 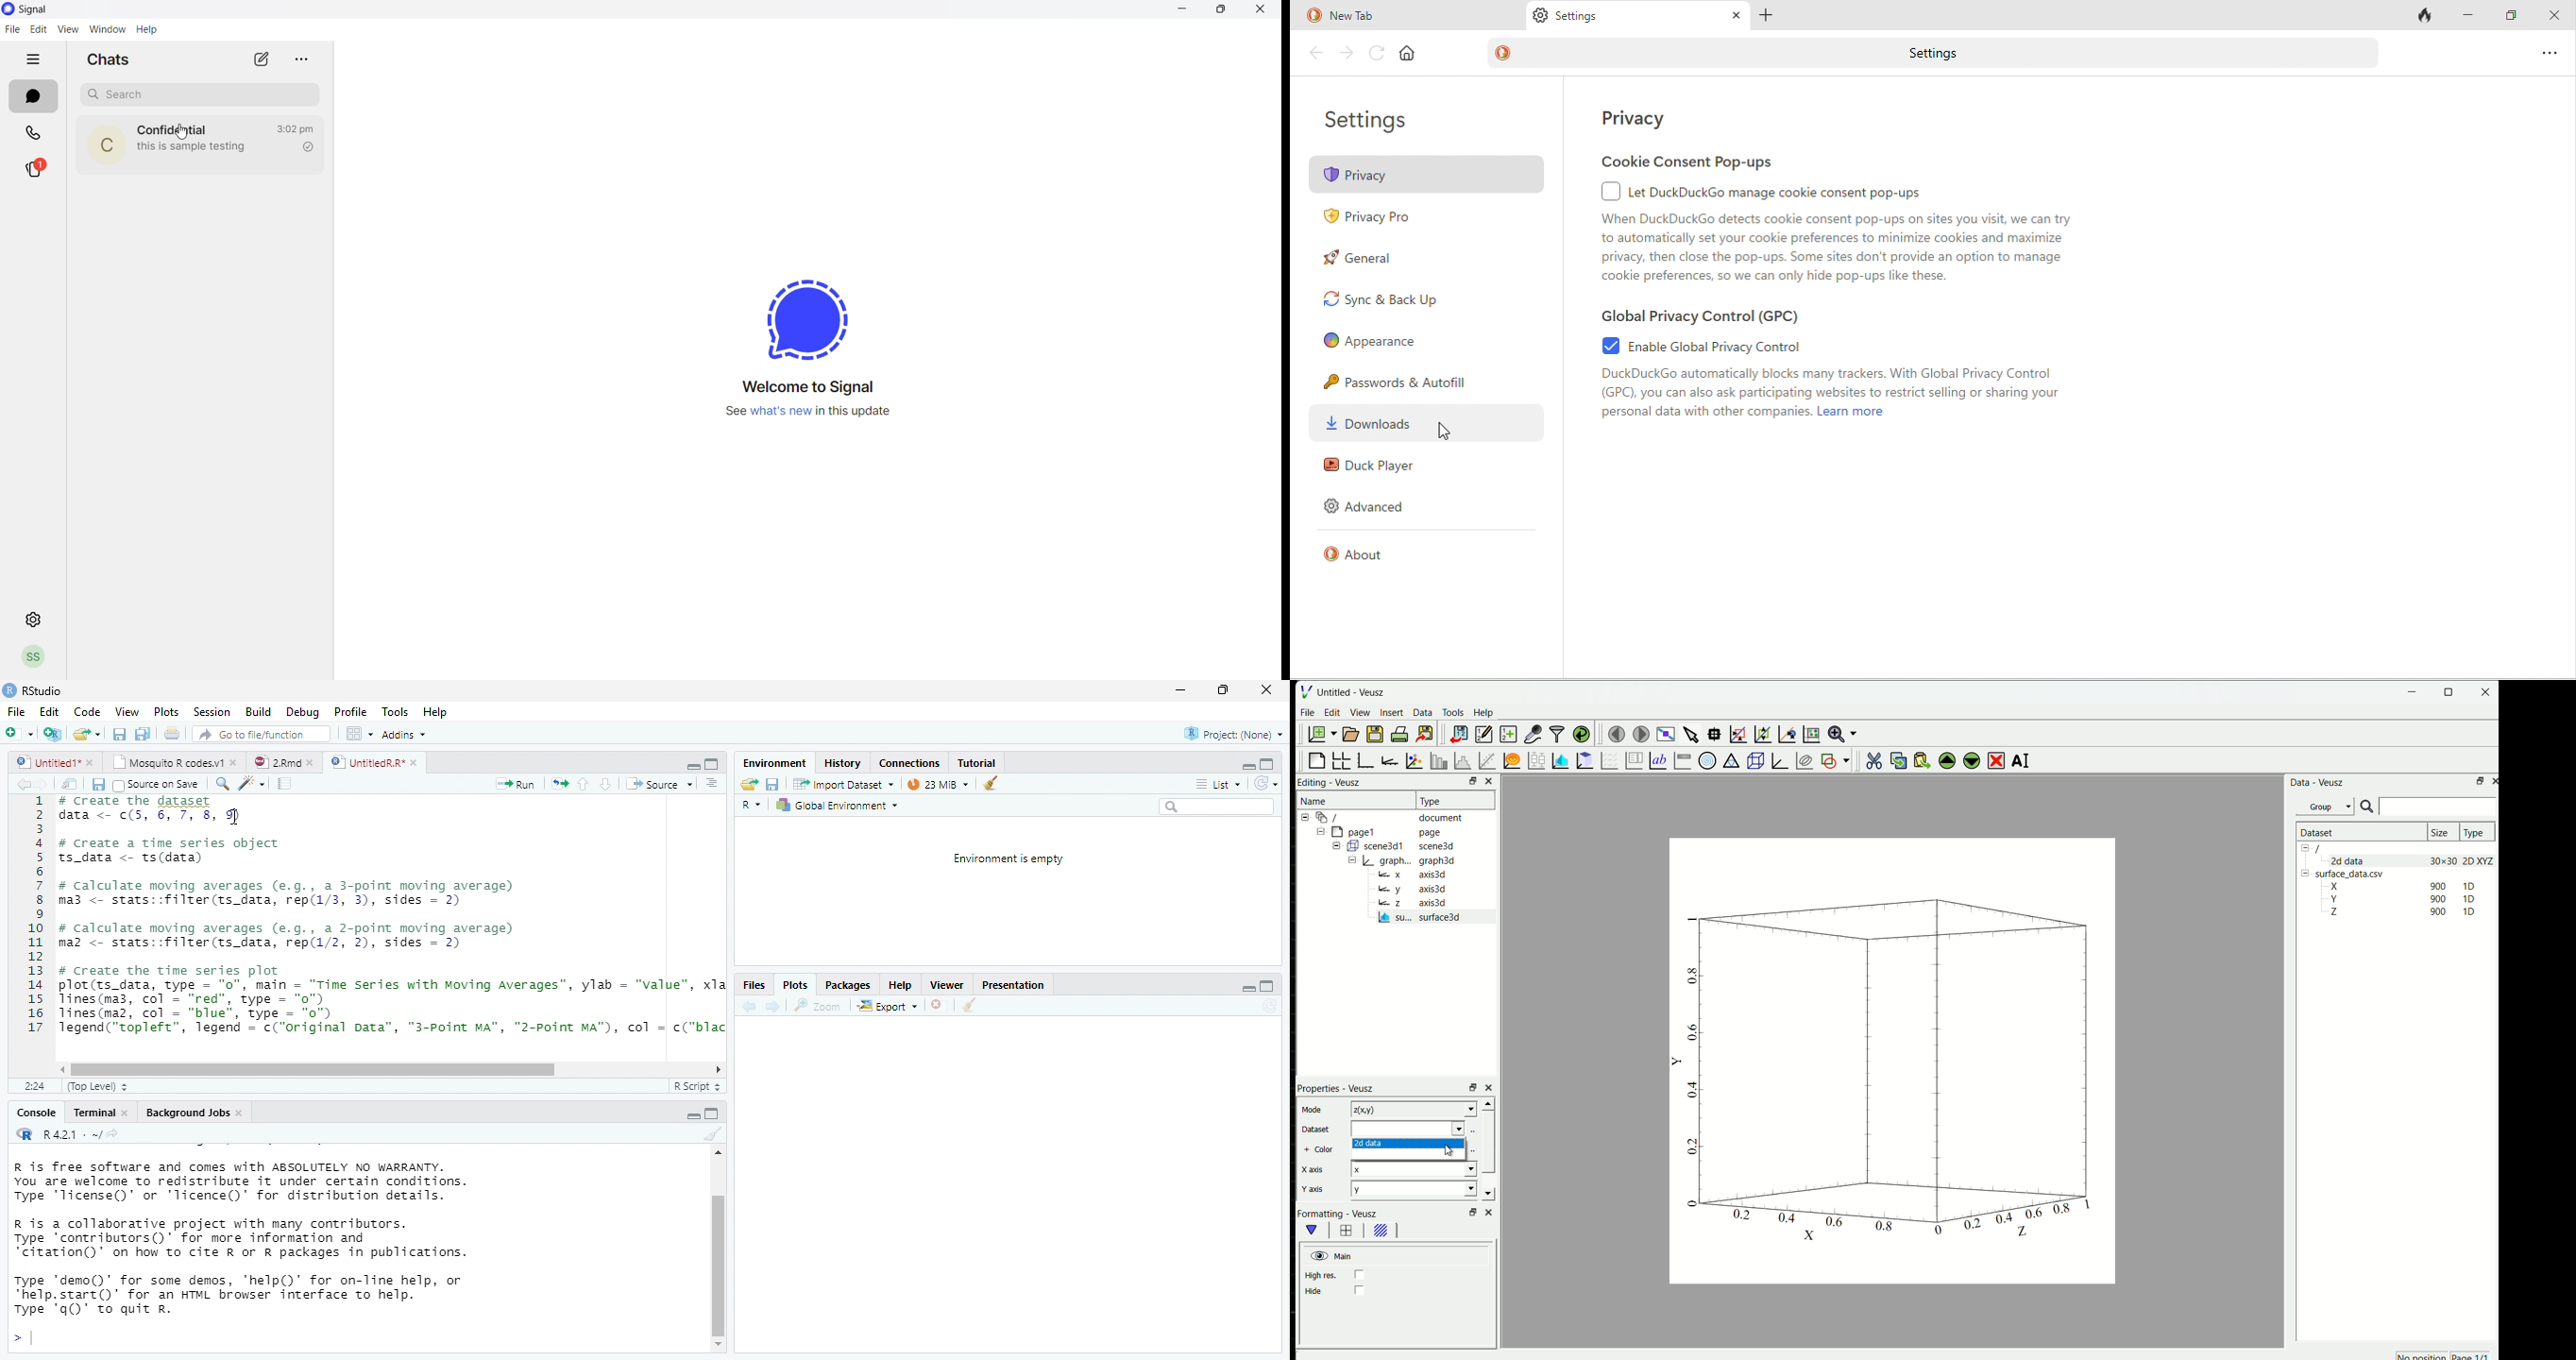 What do you see at coordinates (1474, 781) in the screenshot?
I see `open in separate window` at bounding box center [1474, 781].